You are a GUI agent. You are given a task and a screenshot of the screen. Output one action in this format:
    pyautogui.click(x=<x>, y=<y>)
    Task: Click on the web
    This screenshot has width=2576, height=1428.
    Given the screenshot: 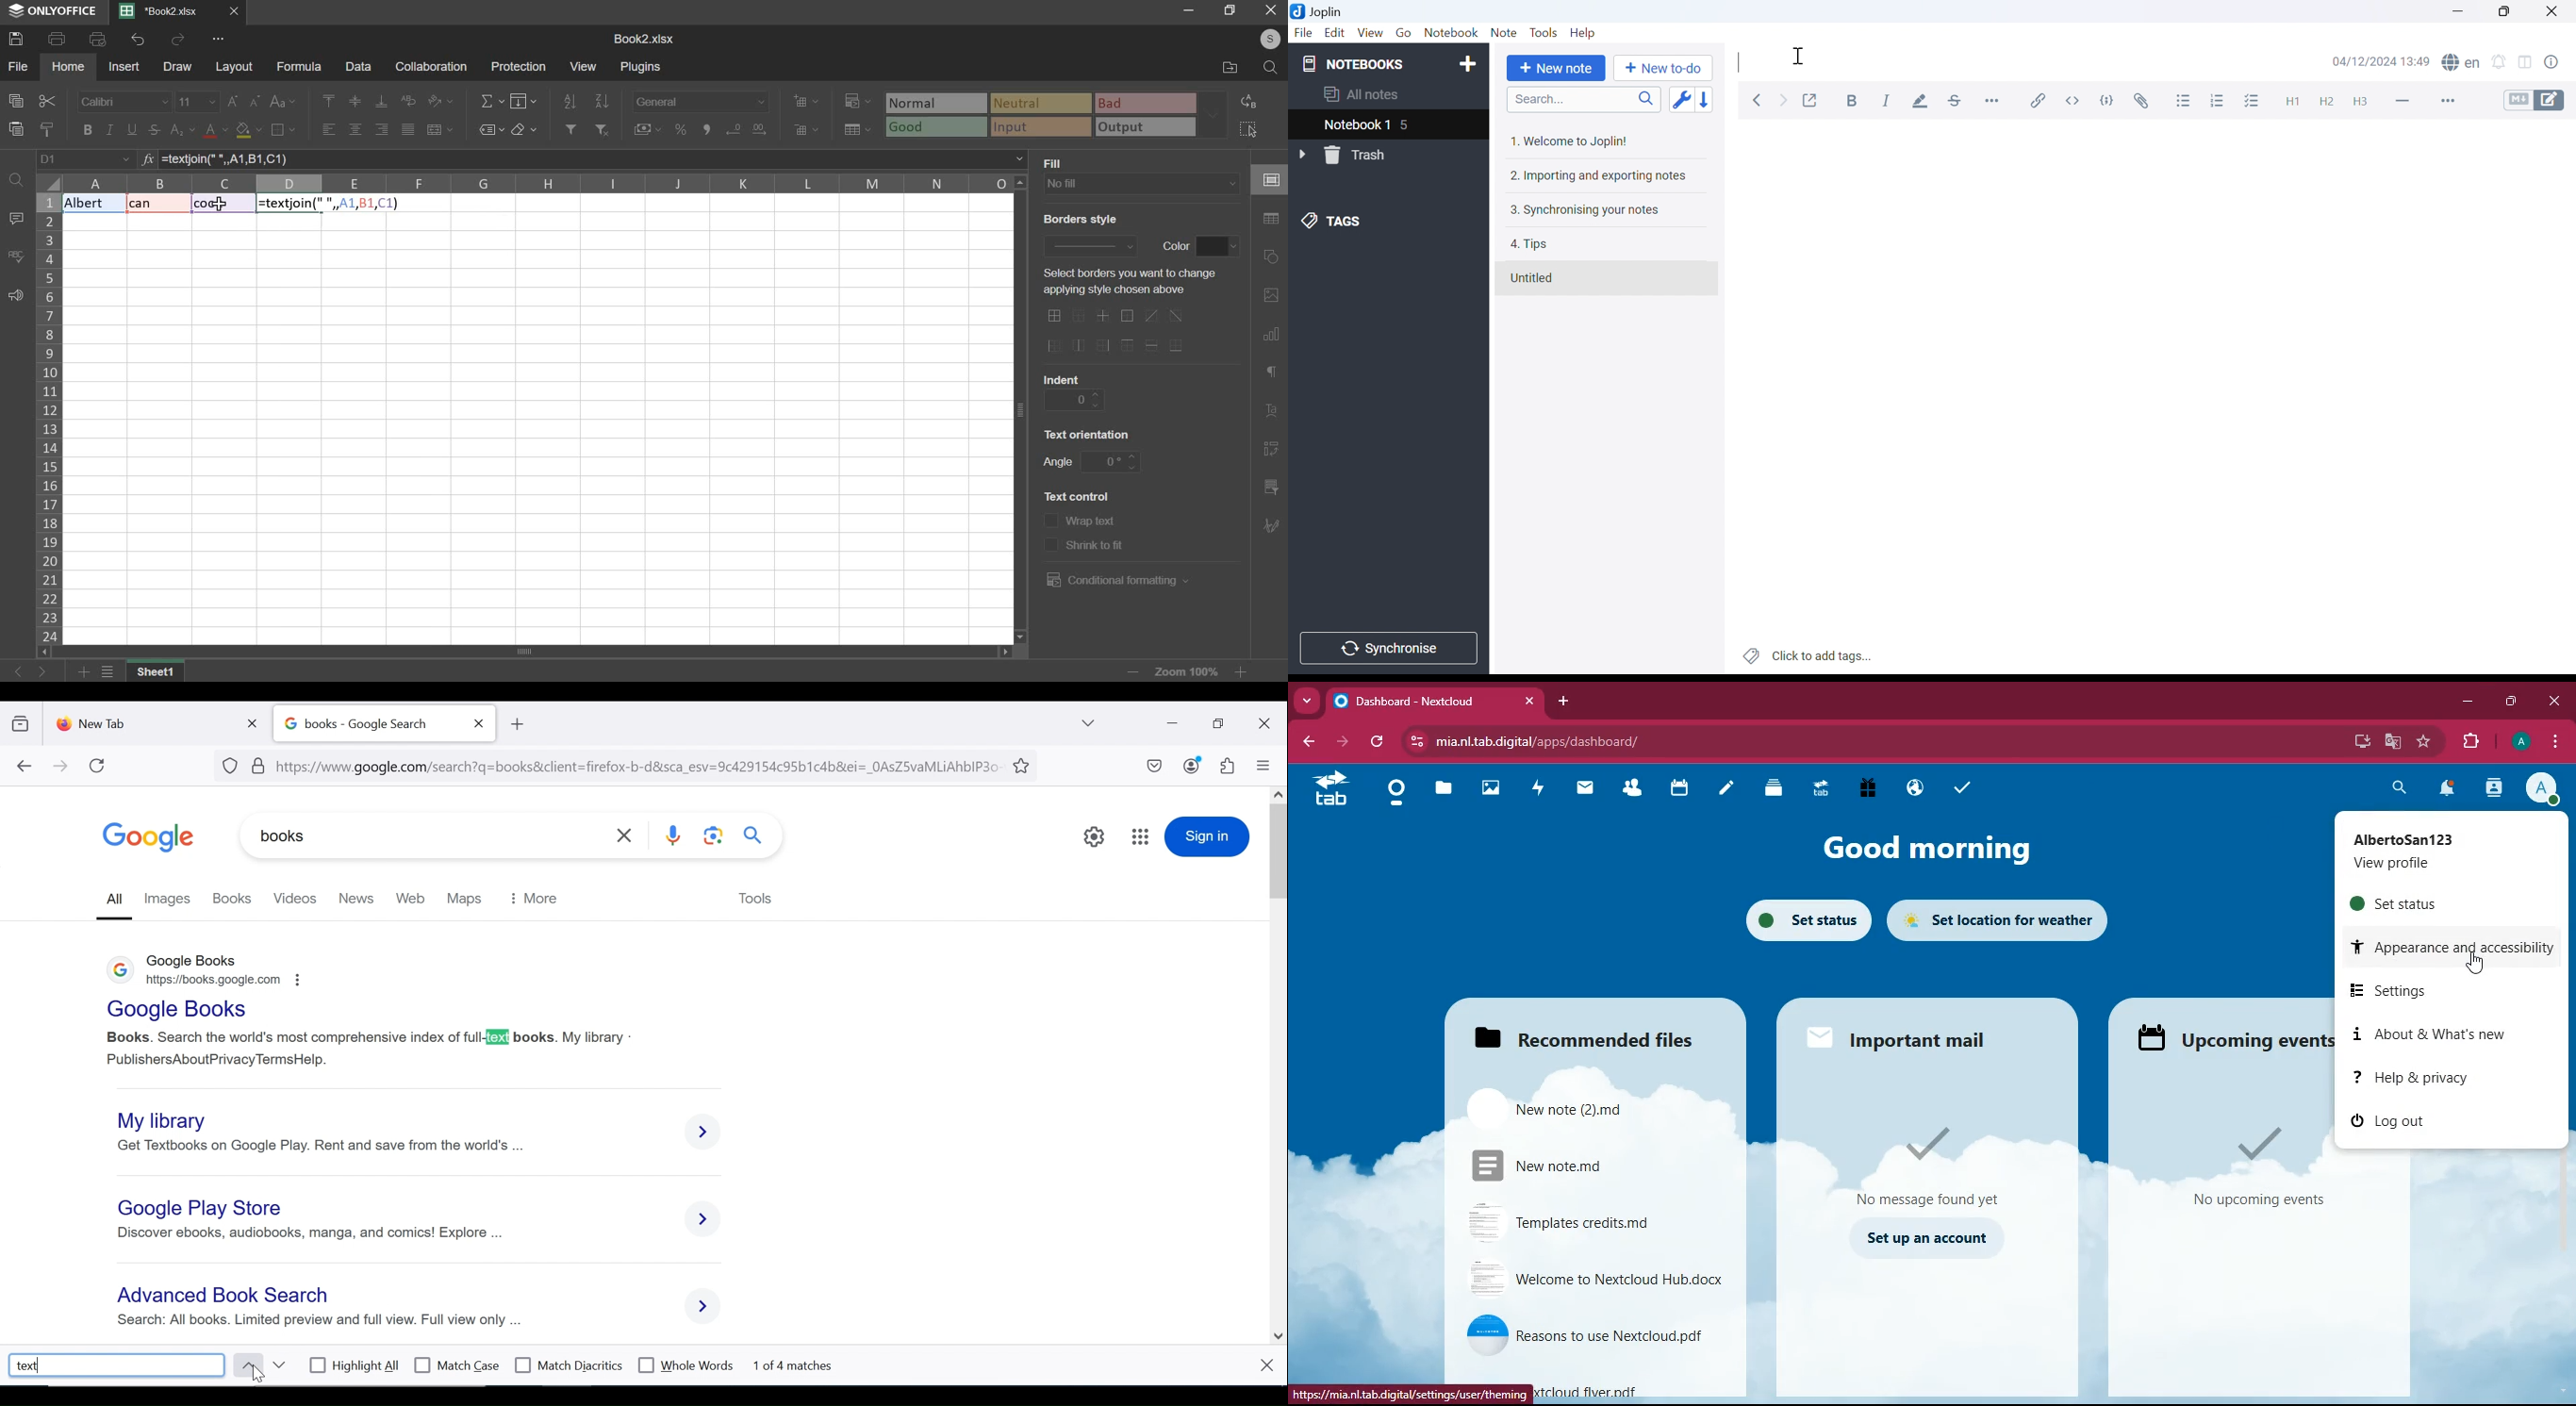 What is the action you would take?
    pyautogui.click(x=412, y=898)
    